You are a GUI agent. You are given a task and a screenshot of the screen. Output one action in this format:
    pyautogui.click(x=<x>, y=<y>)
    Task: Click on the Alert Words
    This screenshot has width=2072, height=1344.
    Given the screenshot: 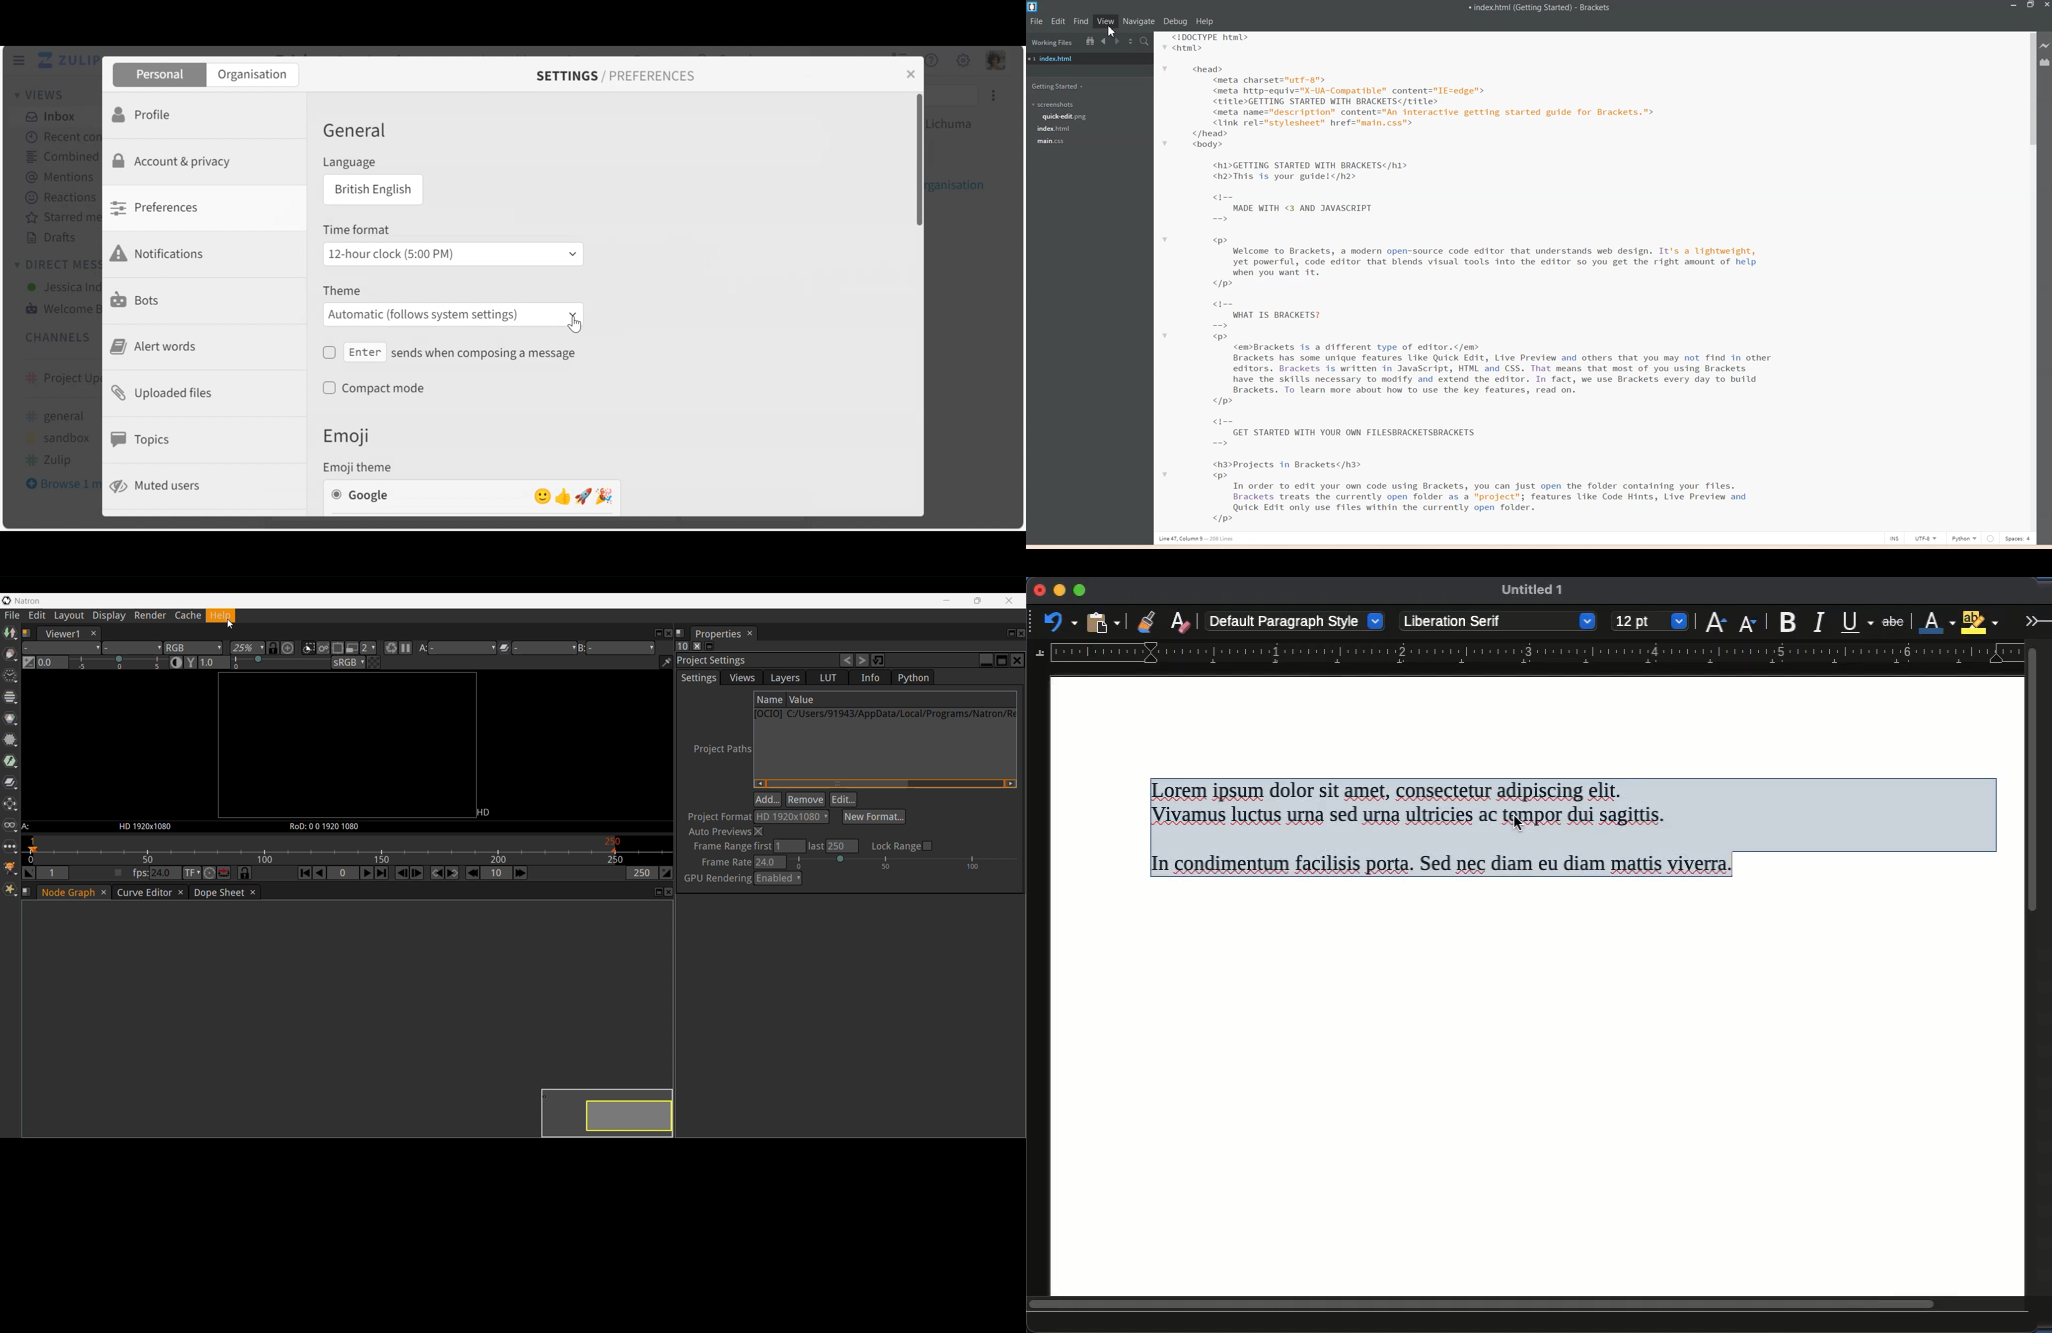 What is the action you would take?
    pyautogui.click(x=155, y=347)
    